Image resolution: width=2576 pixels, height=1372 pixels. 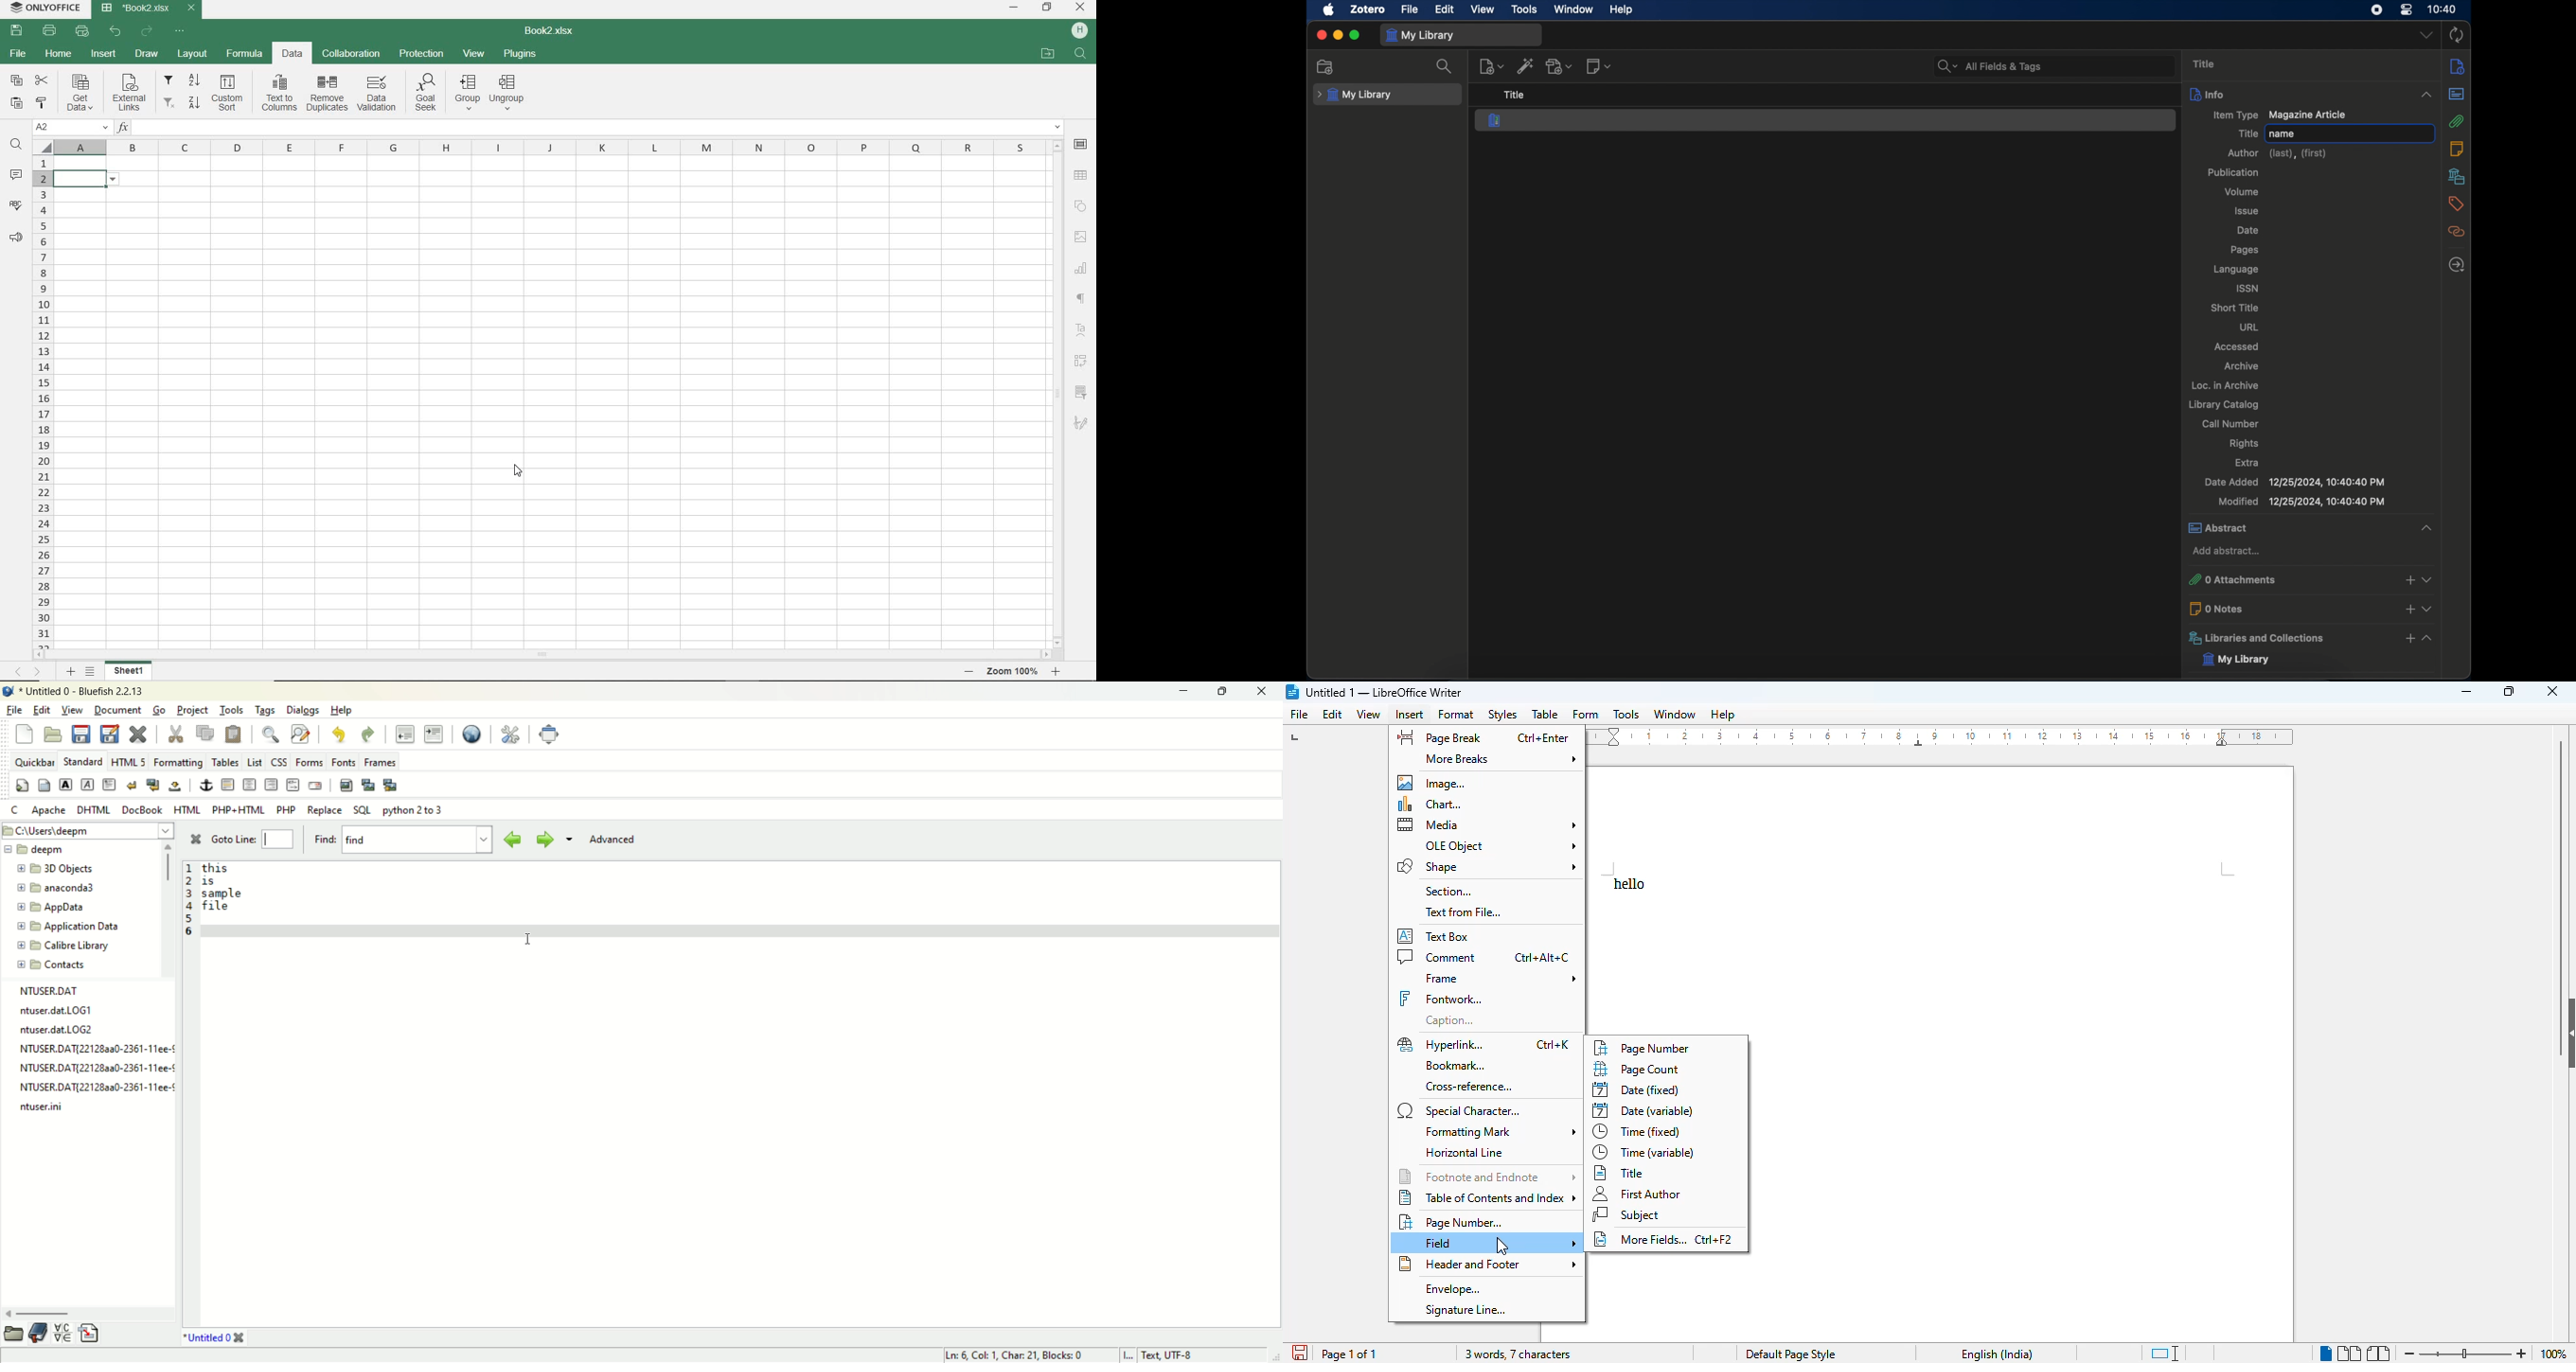 I want to click on 0 attachments, so click(x=2310, y=580).